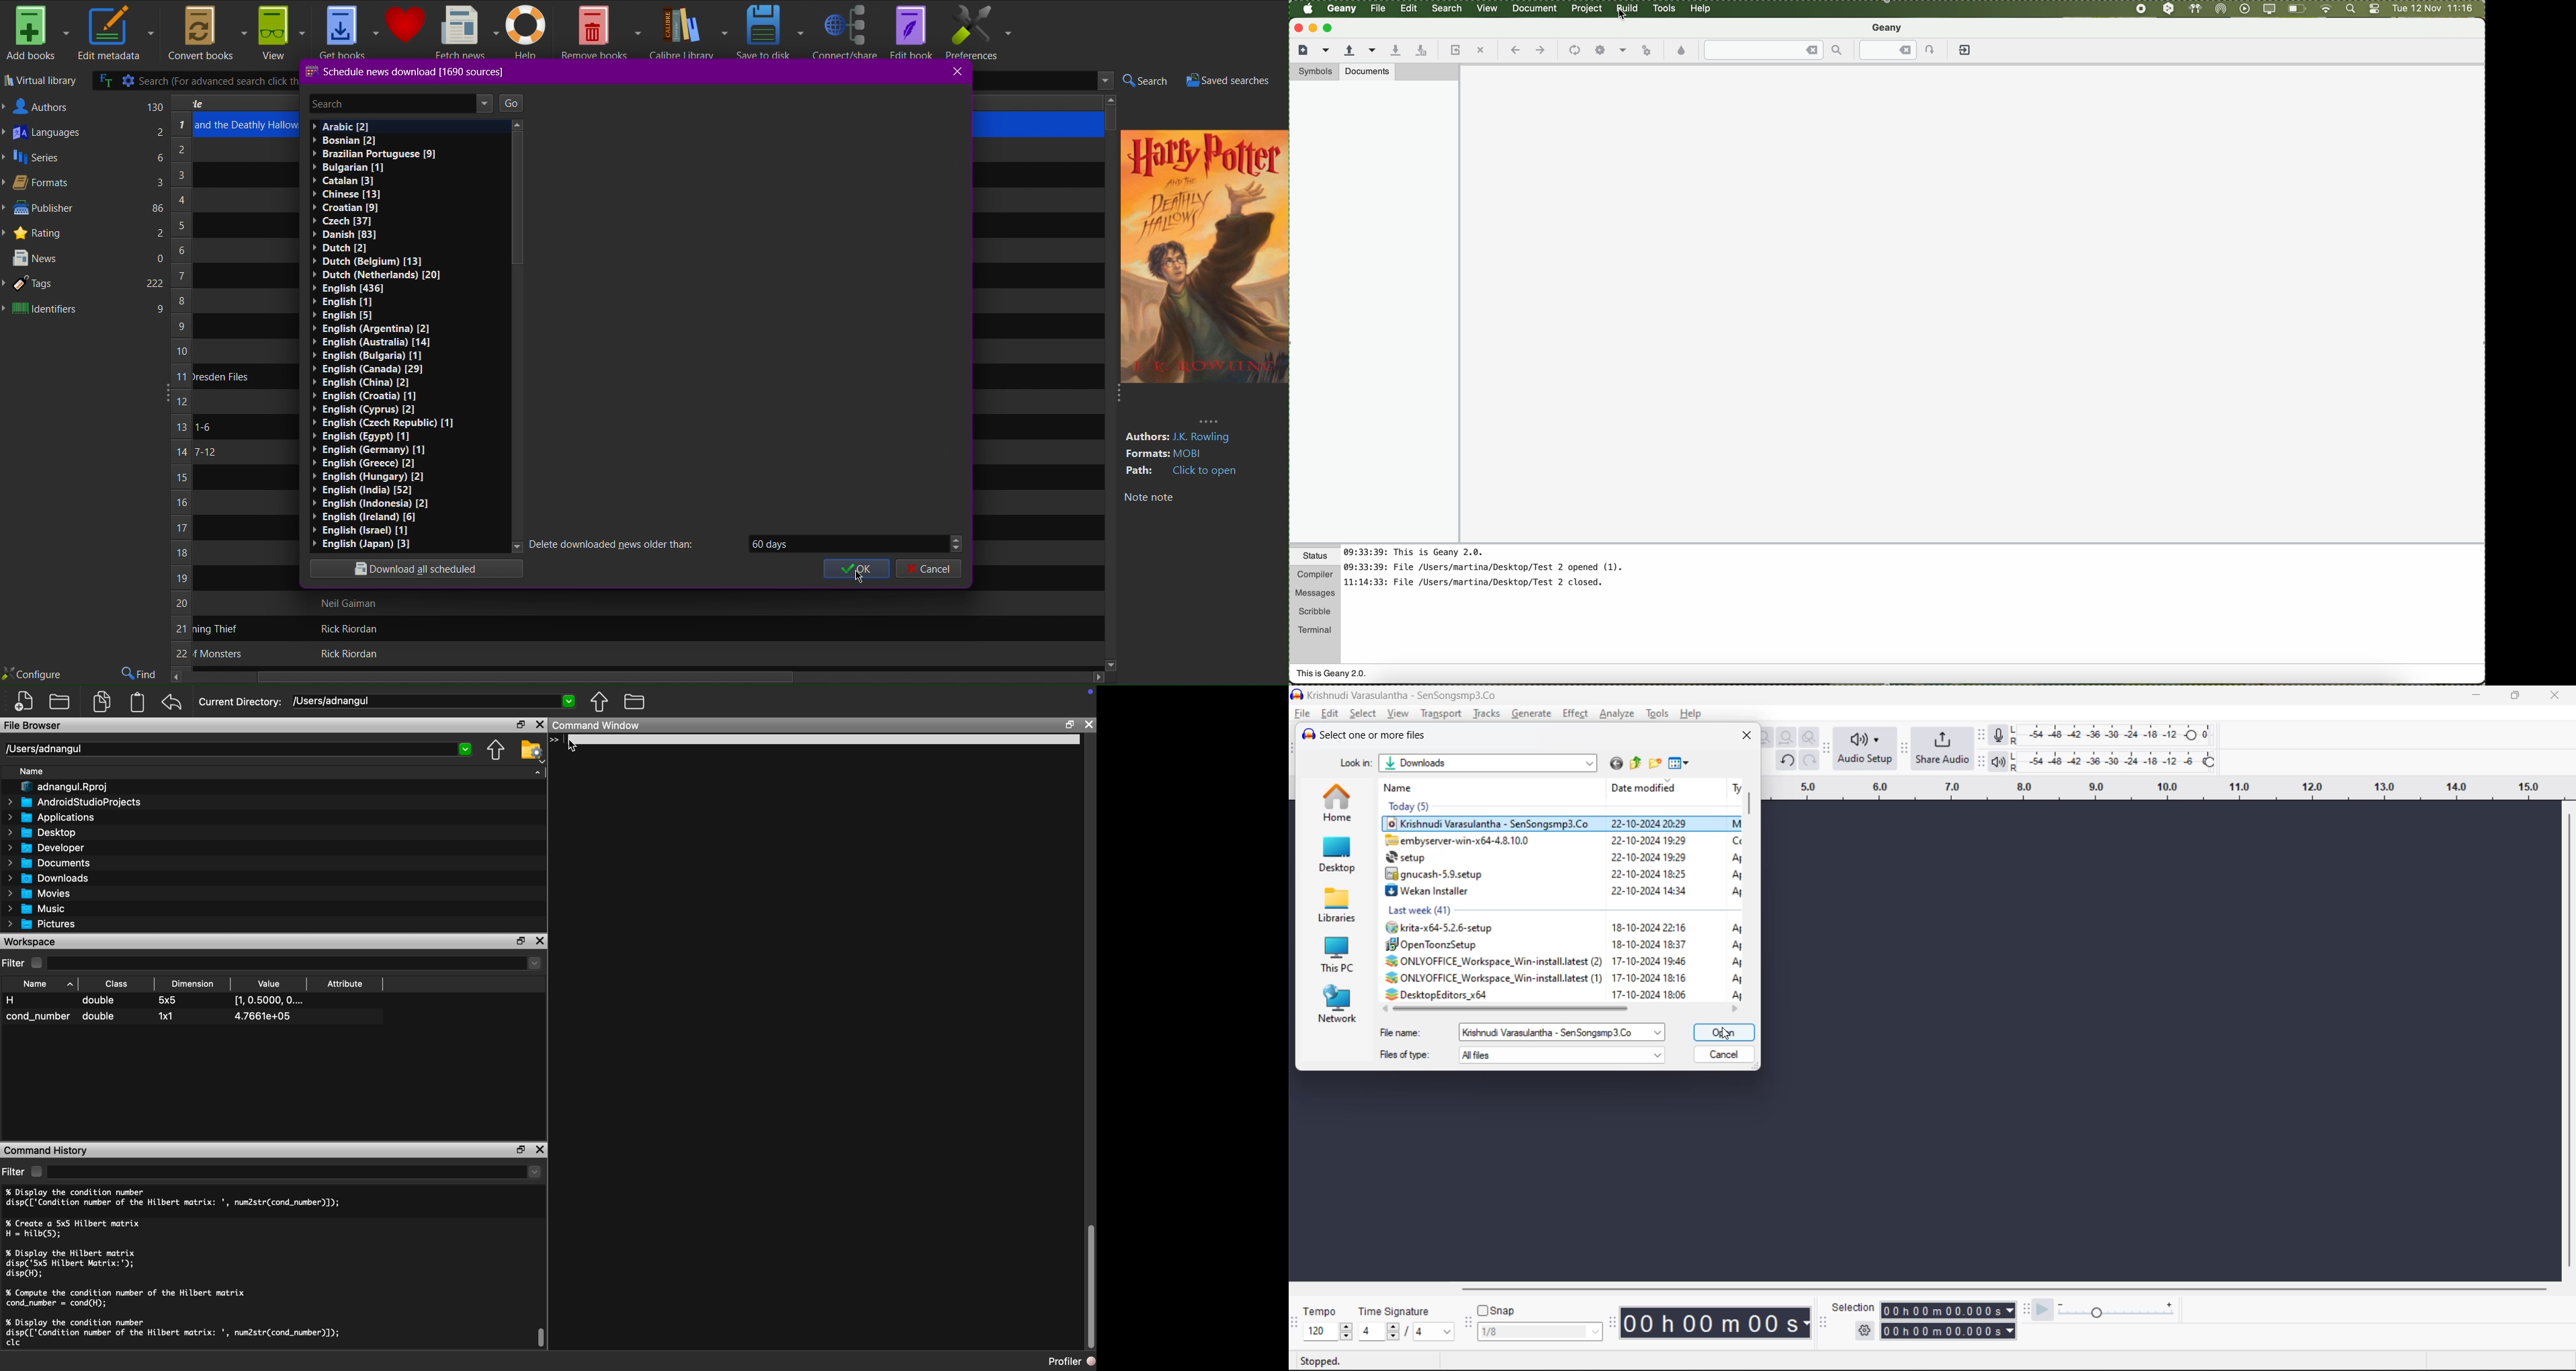 The width and height of the screenshot is (2576, 1372). What do you see at coordinates (542, 1338) in the screenshot?
I see `Scroll` at bounding box center [542, 1338].